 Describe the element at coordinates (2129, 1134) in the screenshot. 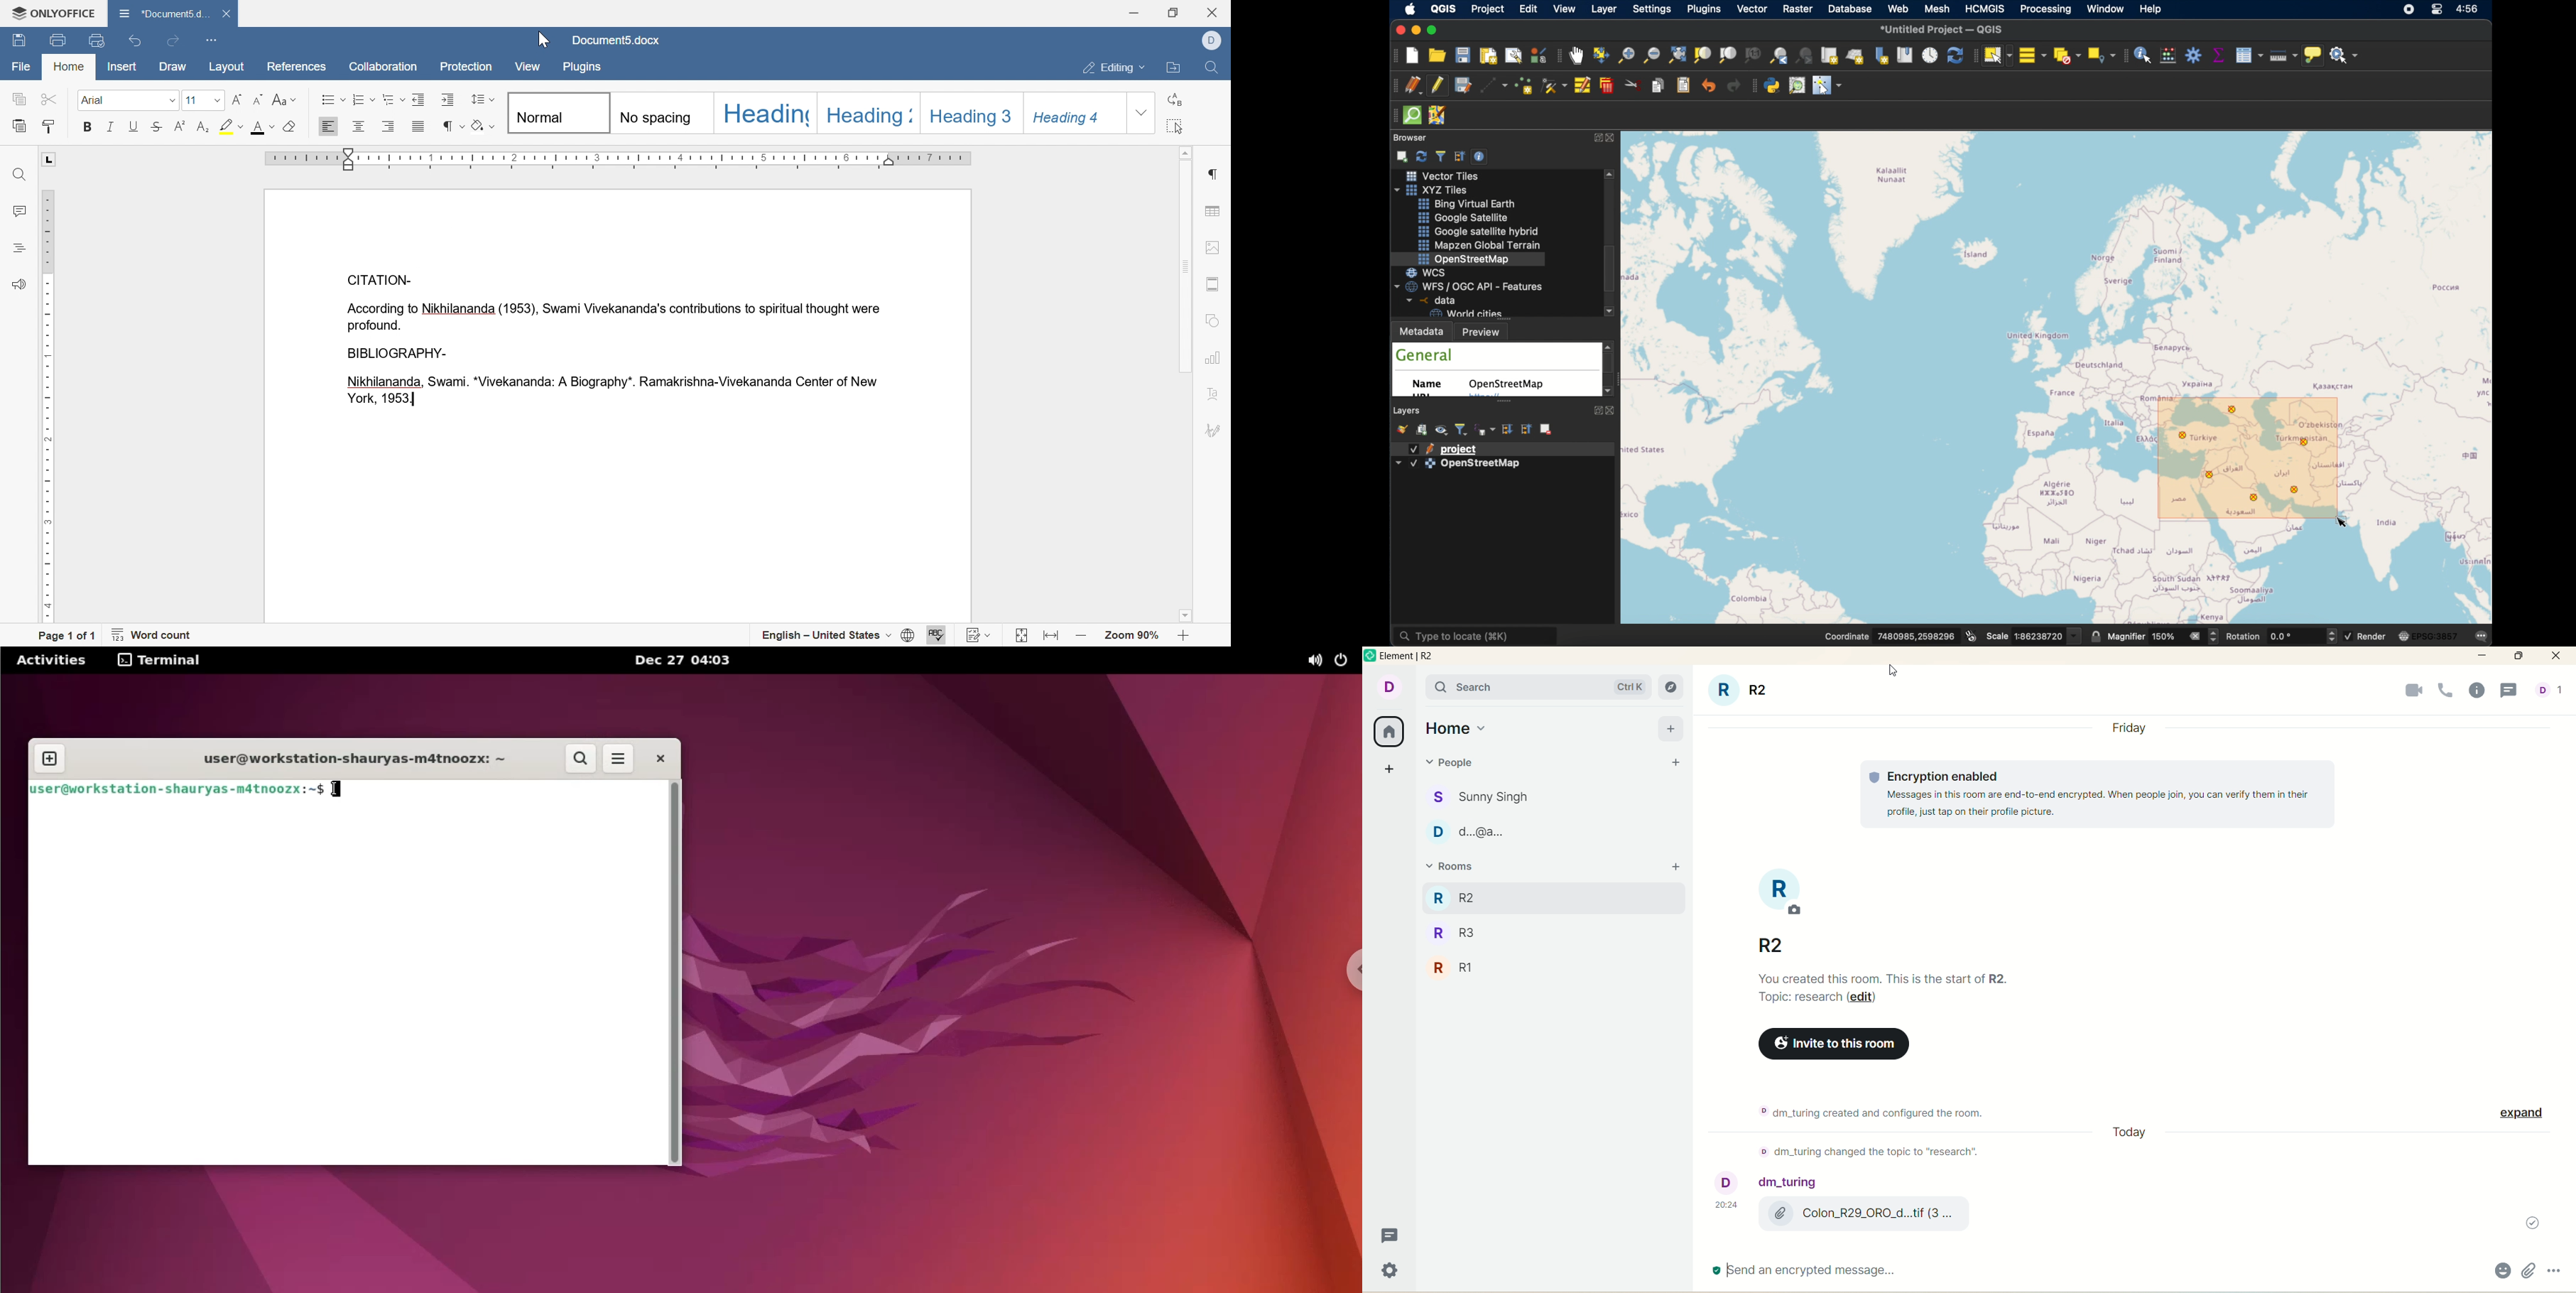

I see `` at that location.